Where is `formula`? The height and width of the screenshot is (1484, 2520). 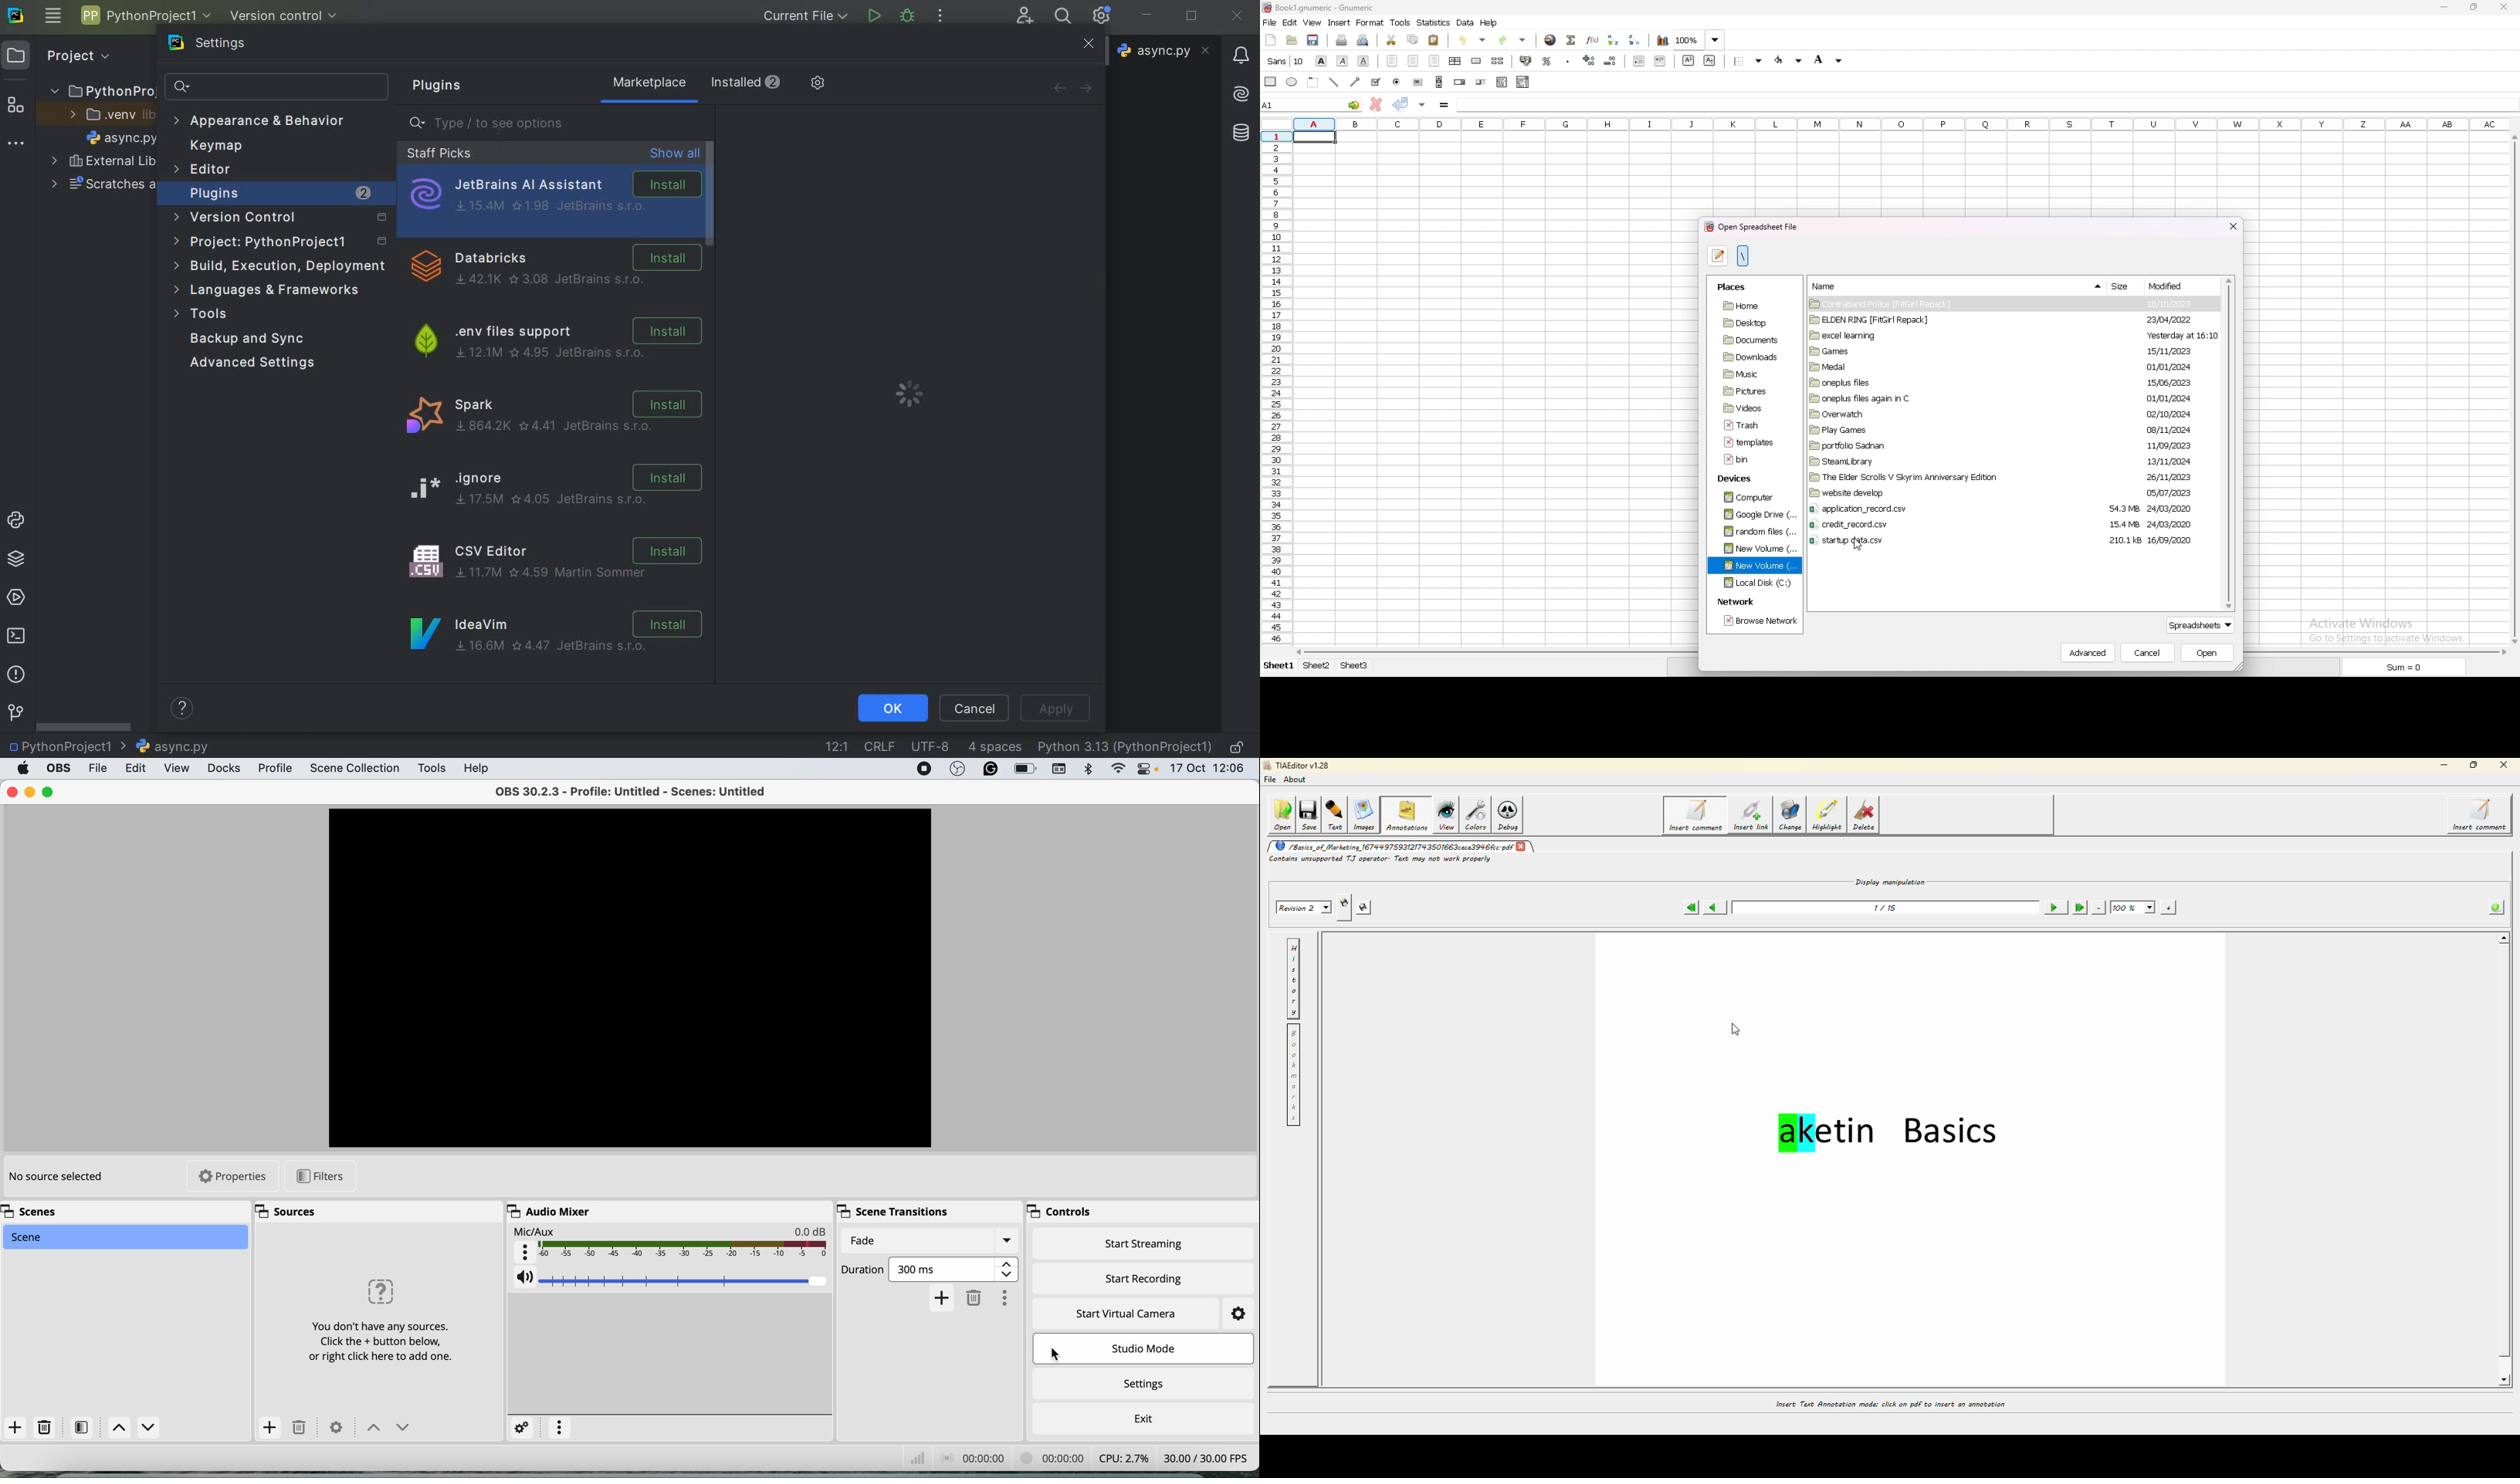
formula is located at coordinates (1444, 104).